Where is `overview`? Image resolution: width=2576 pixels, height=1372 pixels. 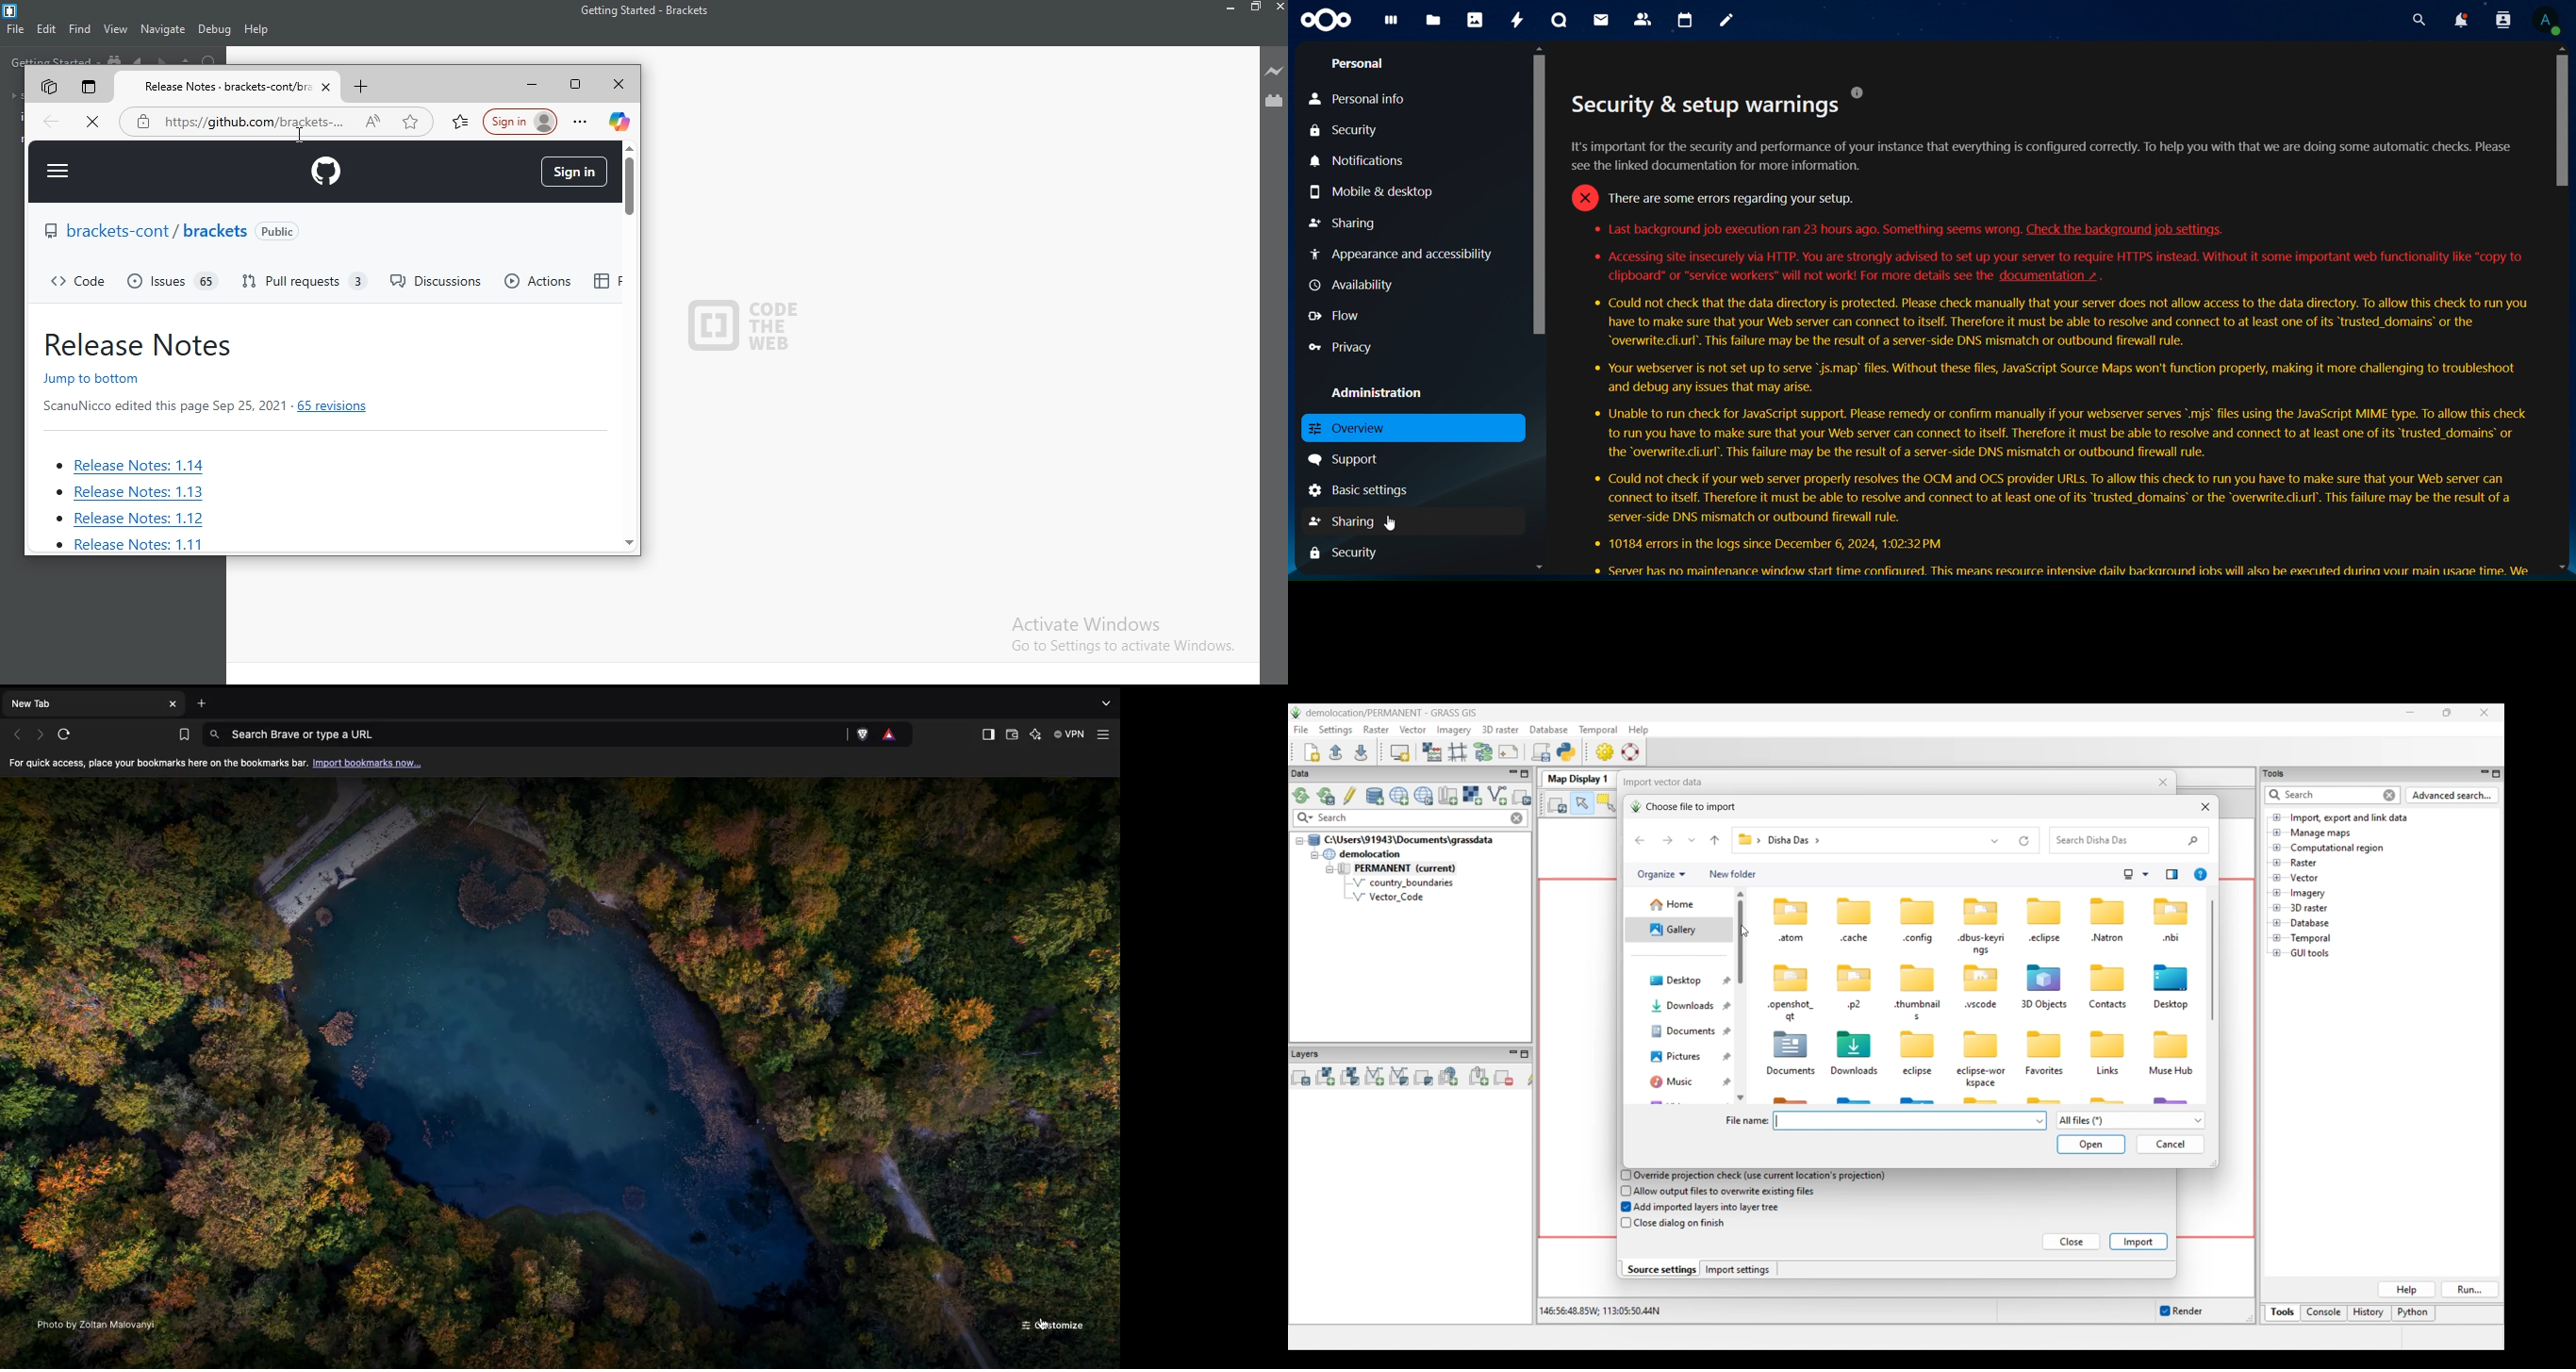 overview is located at coordinates (1348, 429).